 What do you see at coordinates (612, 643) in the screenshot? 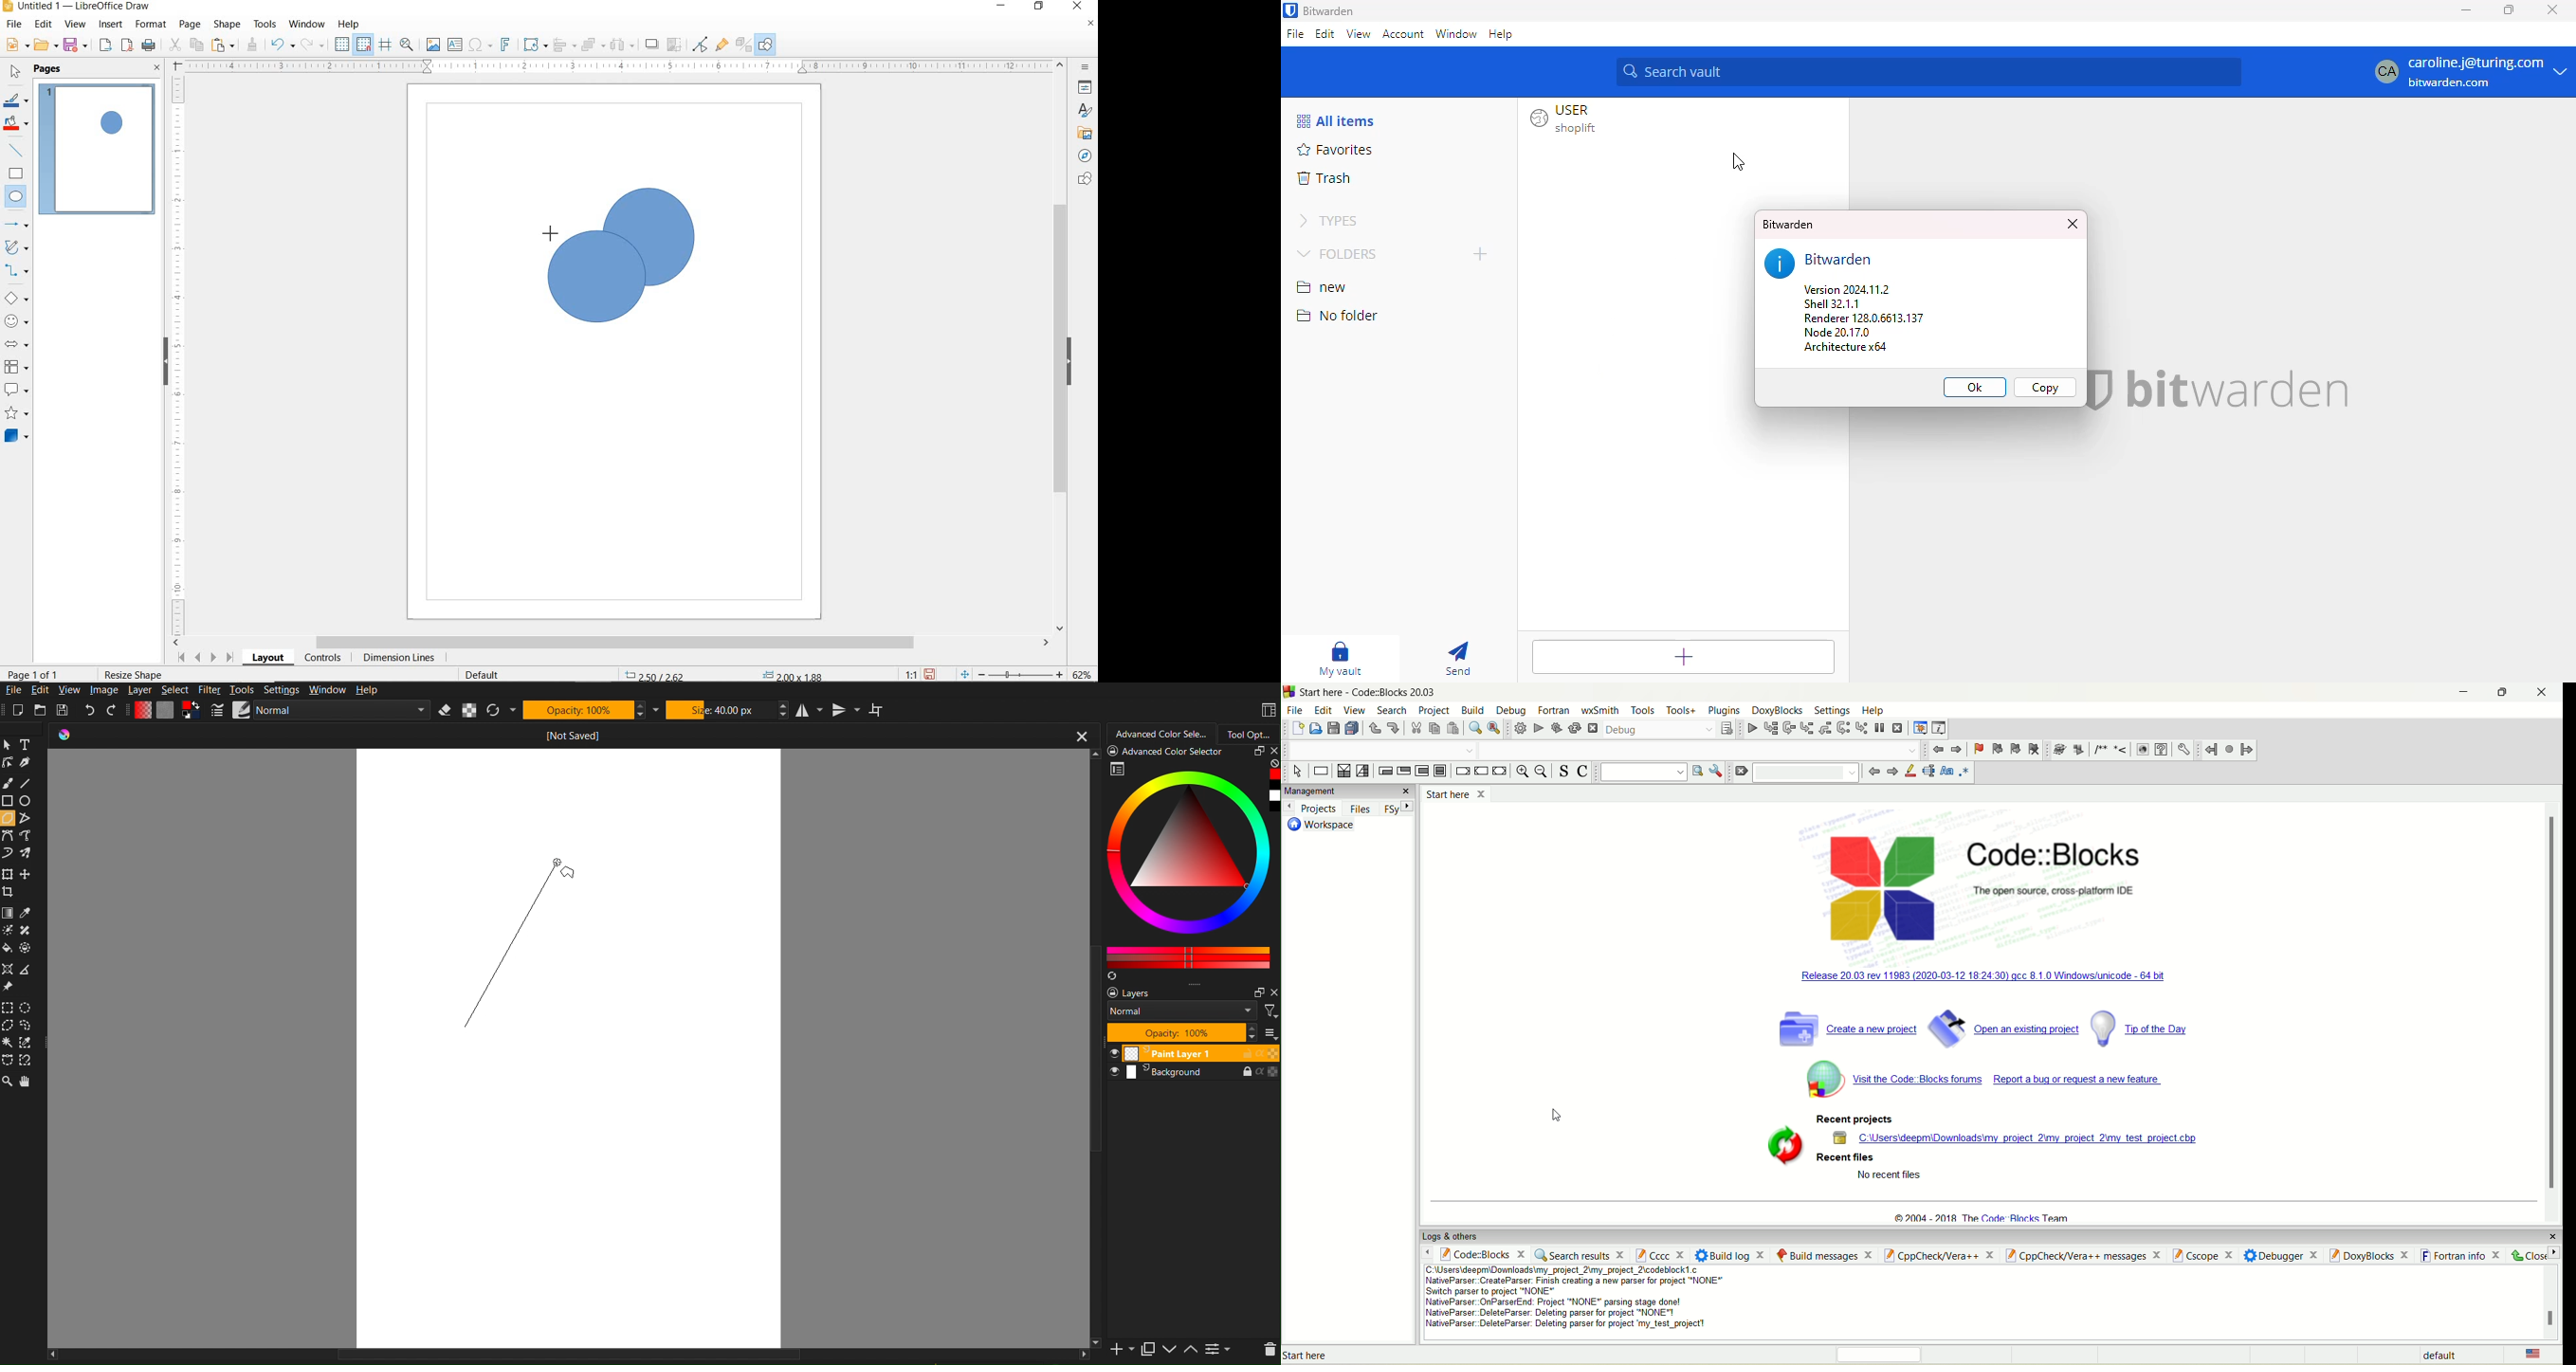
I see `SCROLLBAR` at bounding box center [612, 643].